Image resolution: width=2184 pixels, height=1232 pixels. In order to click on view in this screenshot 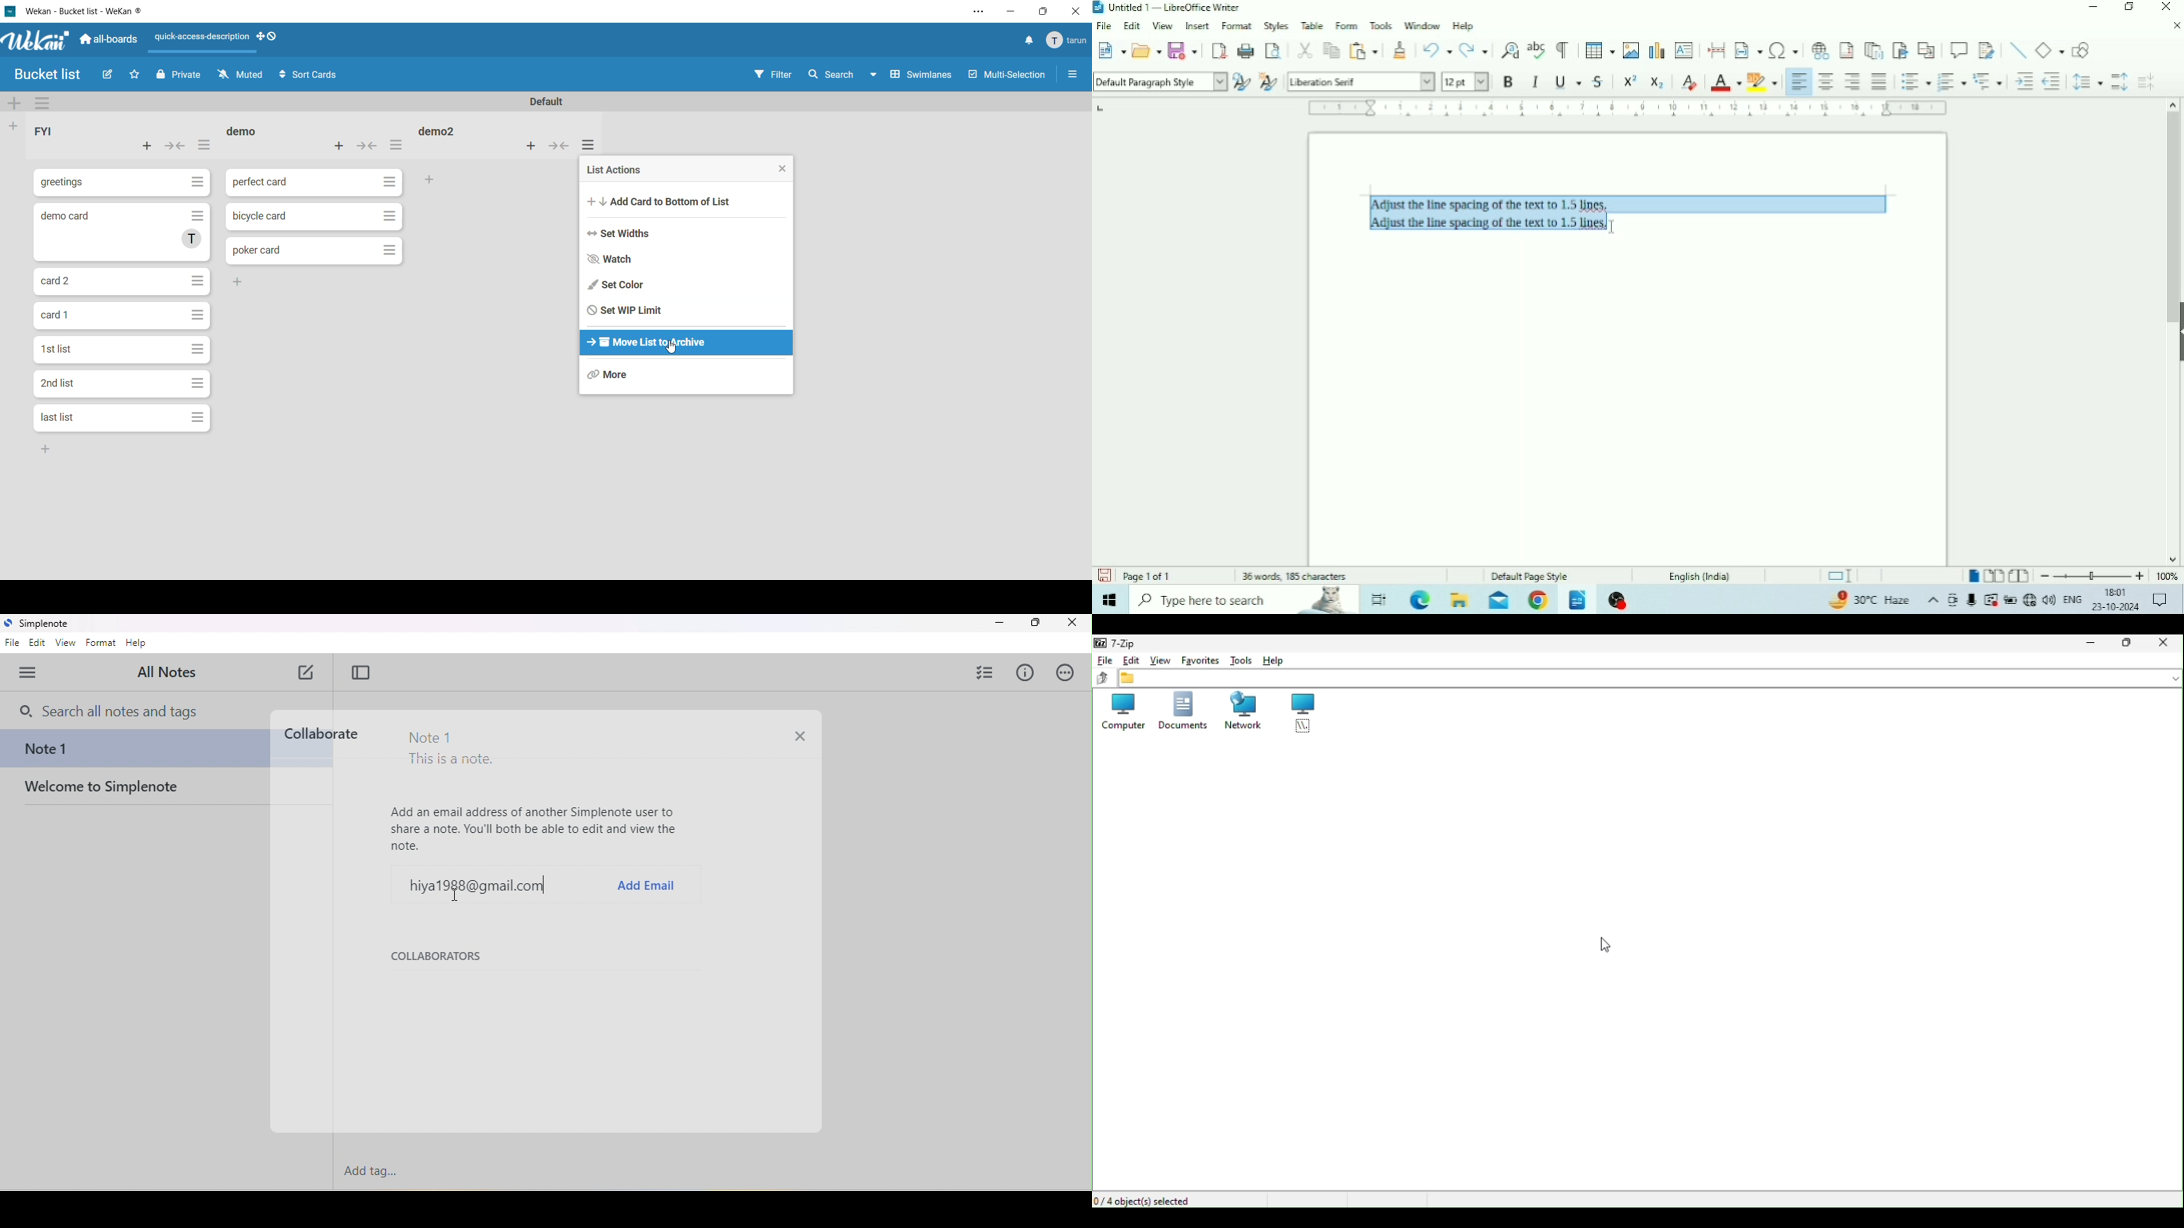, I will do `click(66, 644)`.